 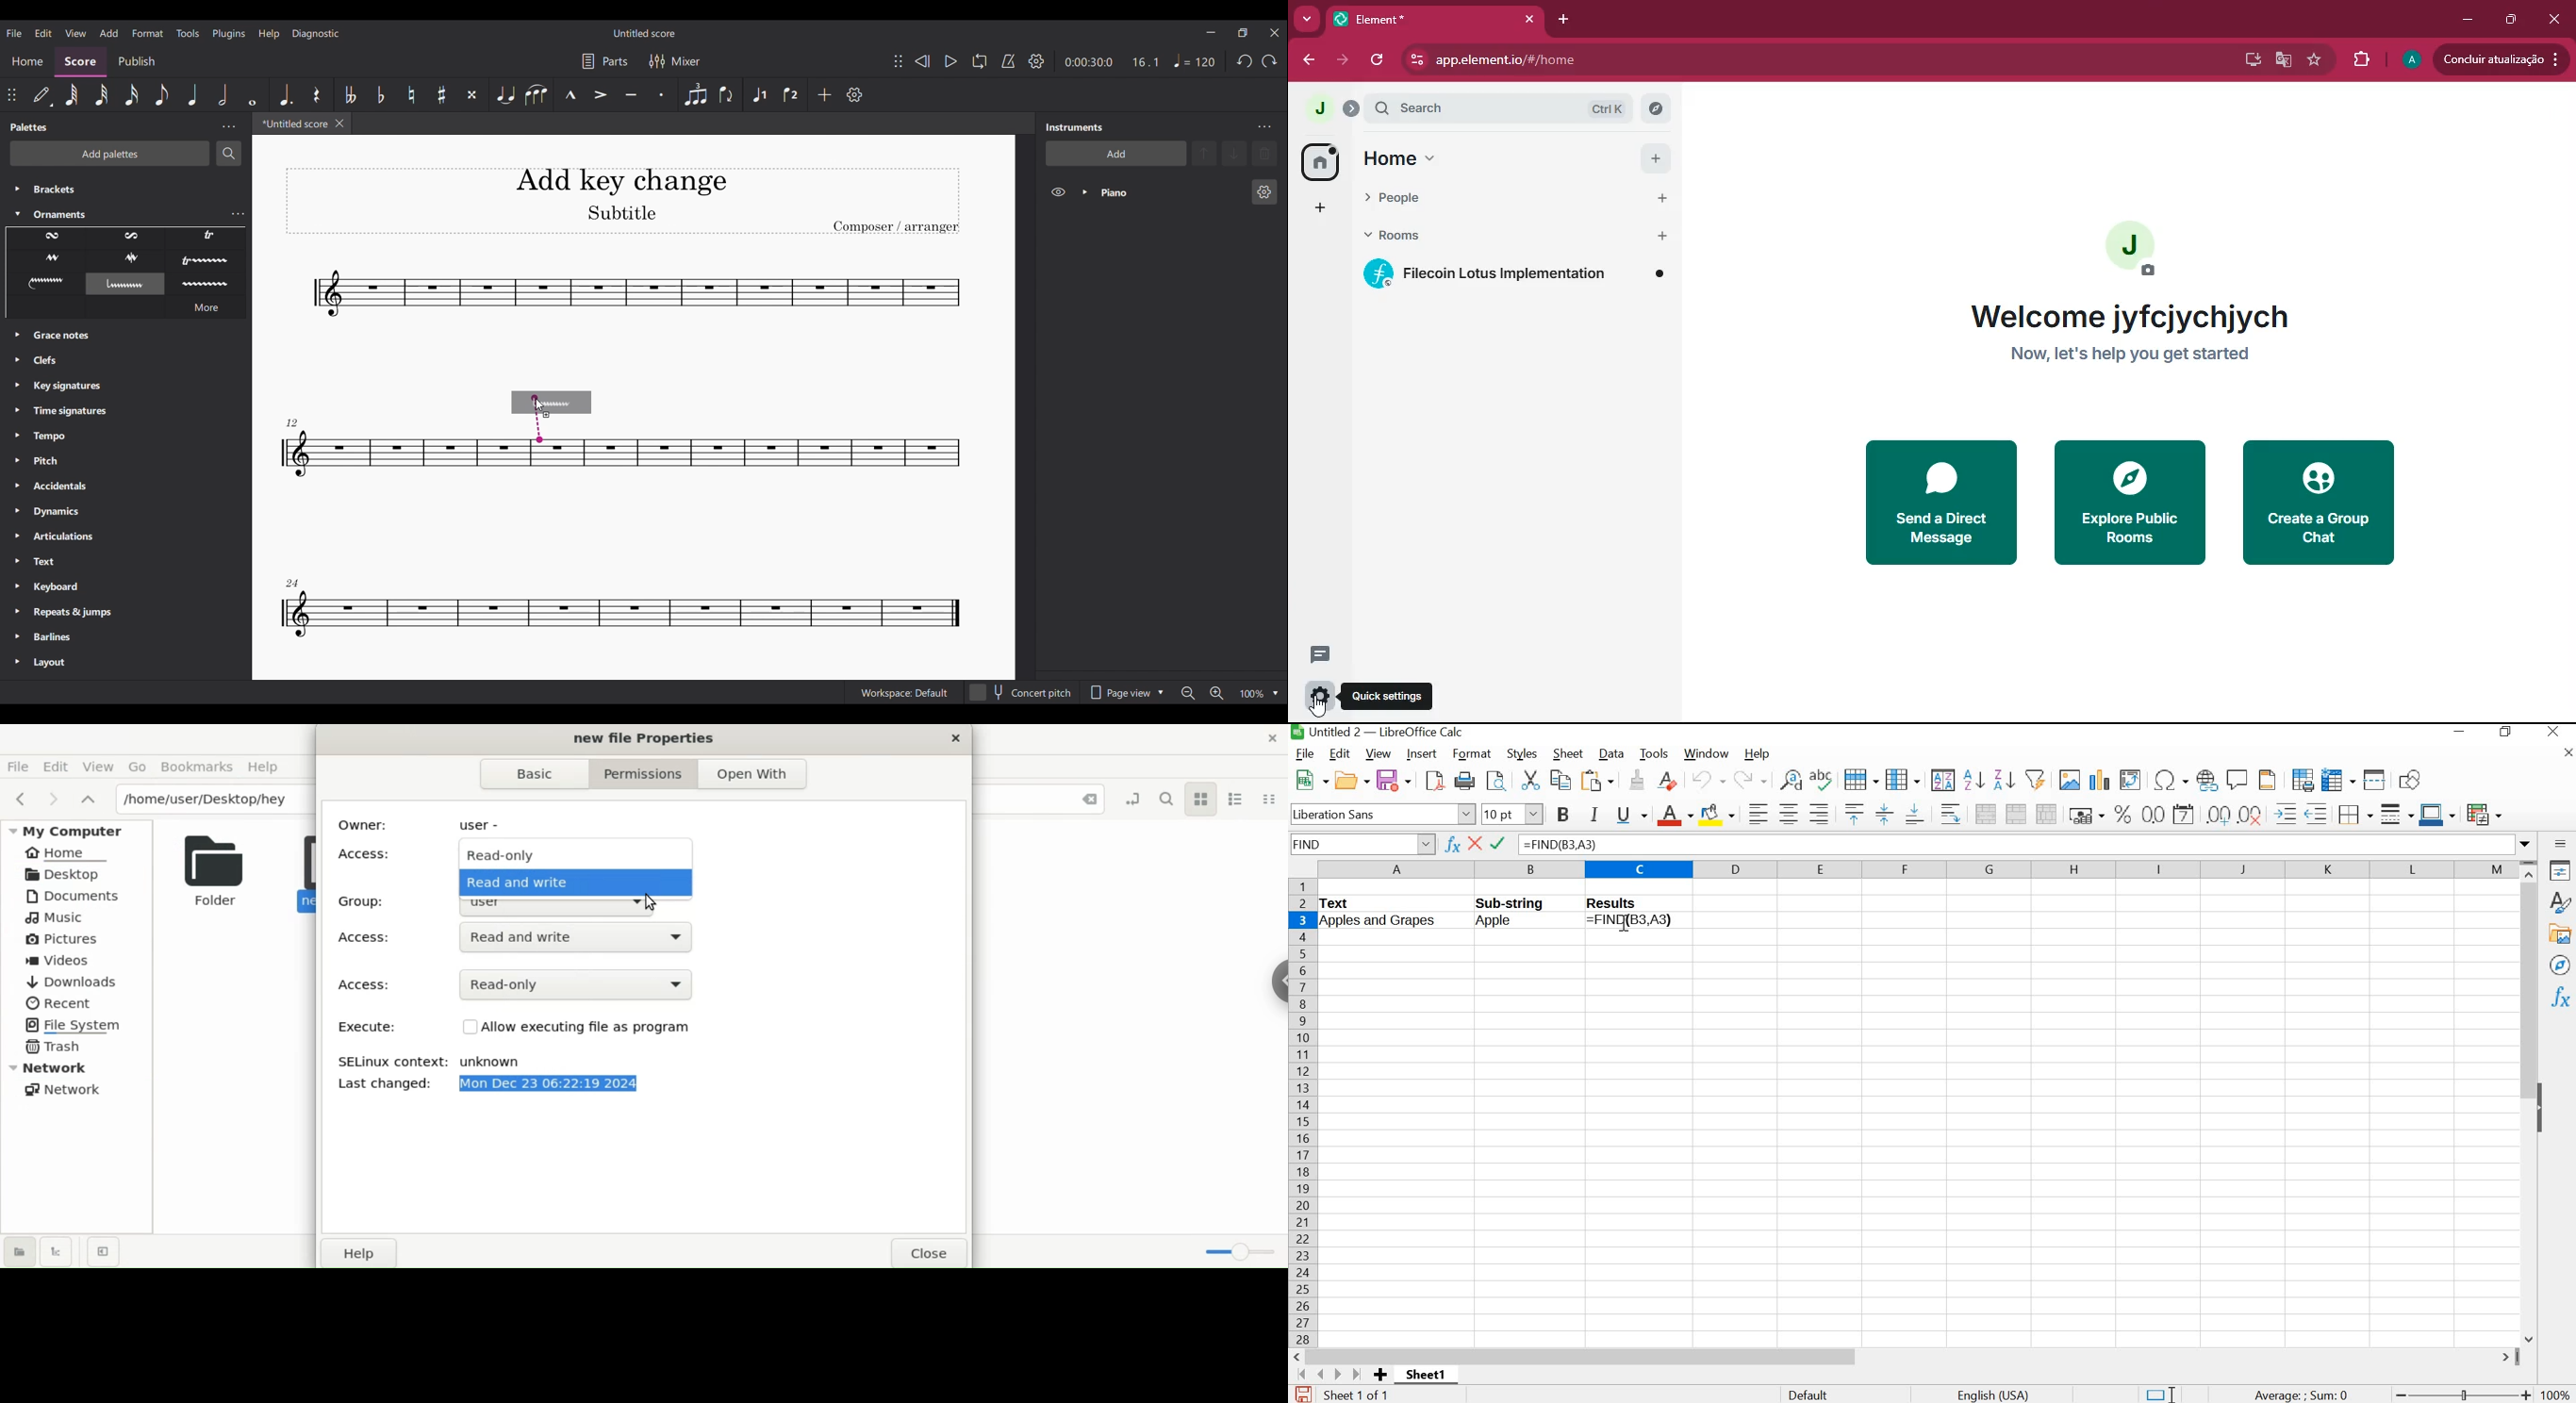 What do you see at coordinates (1423, 754) in the screenshot?
I see `insert` at bounding box center [1423, 754].